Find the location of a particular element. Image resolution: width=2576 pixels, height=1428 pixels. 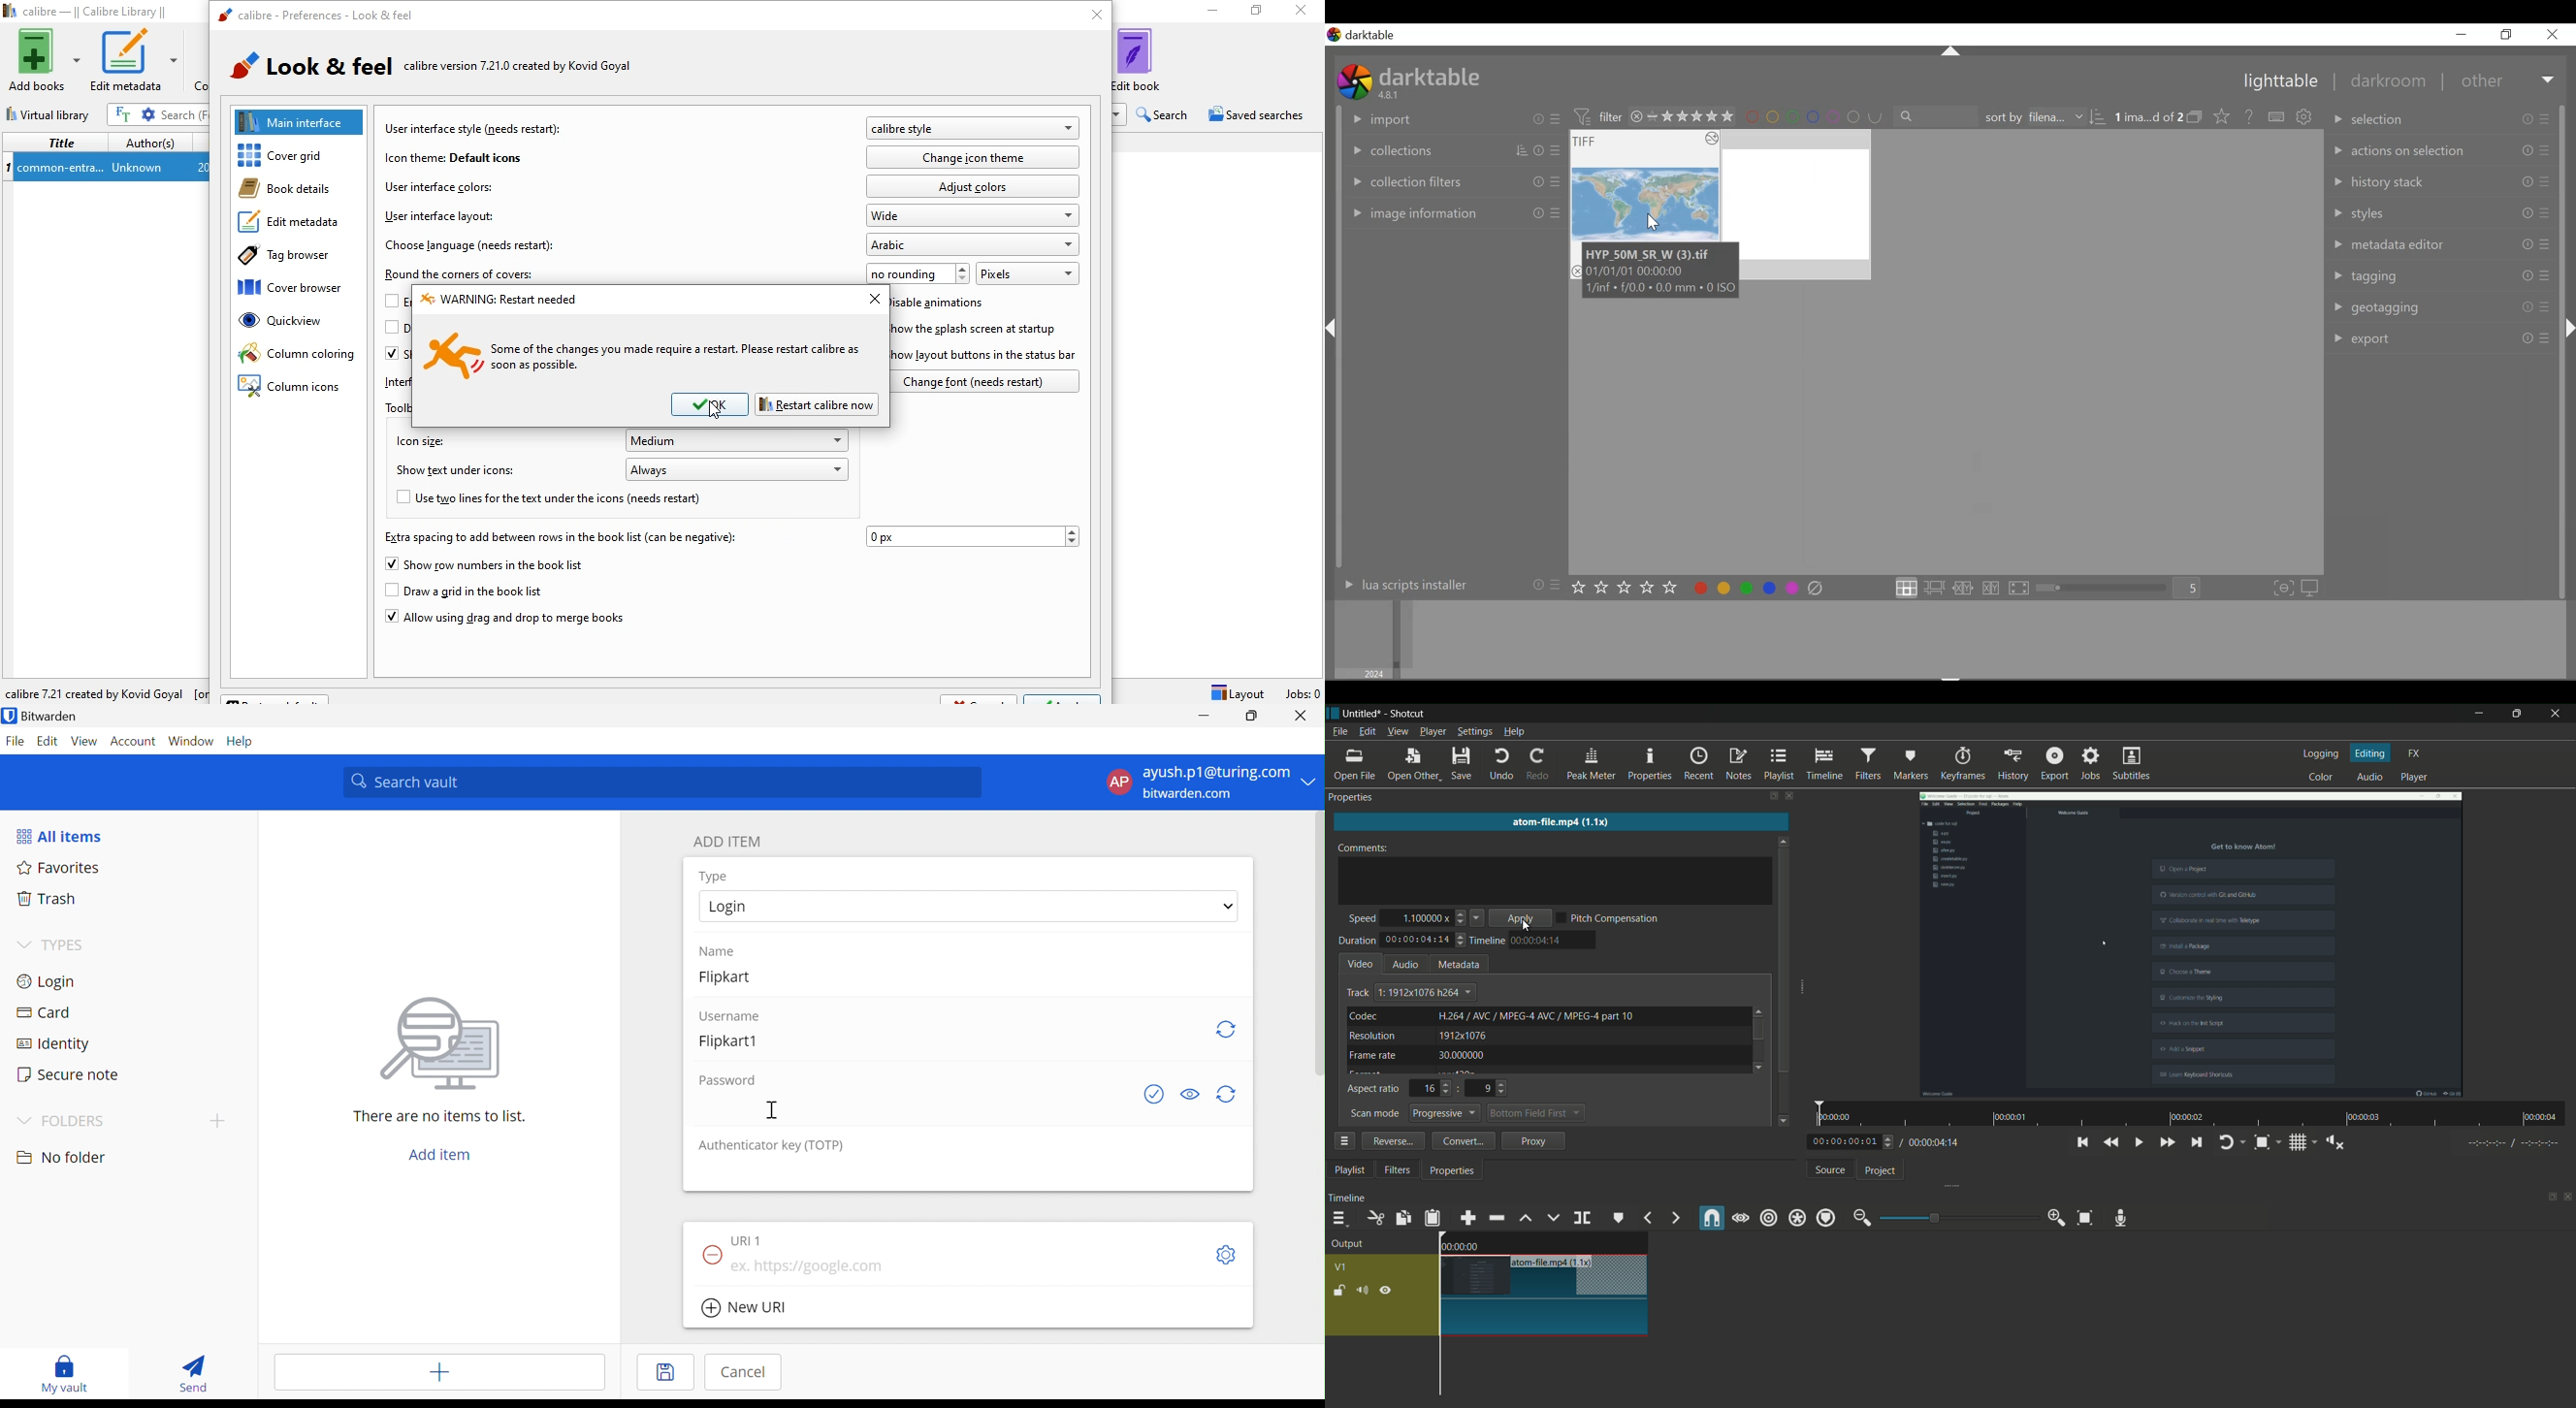

column icons is located at coordinates (292, 388).